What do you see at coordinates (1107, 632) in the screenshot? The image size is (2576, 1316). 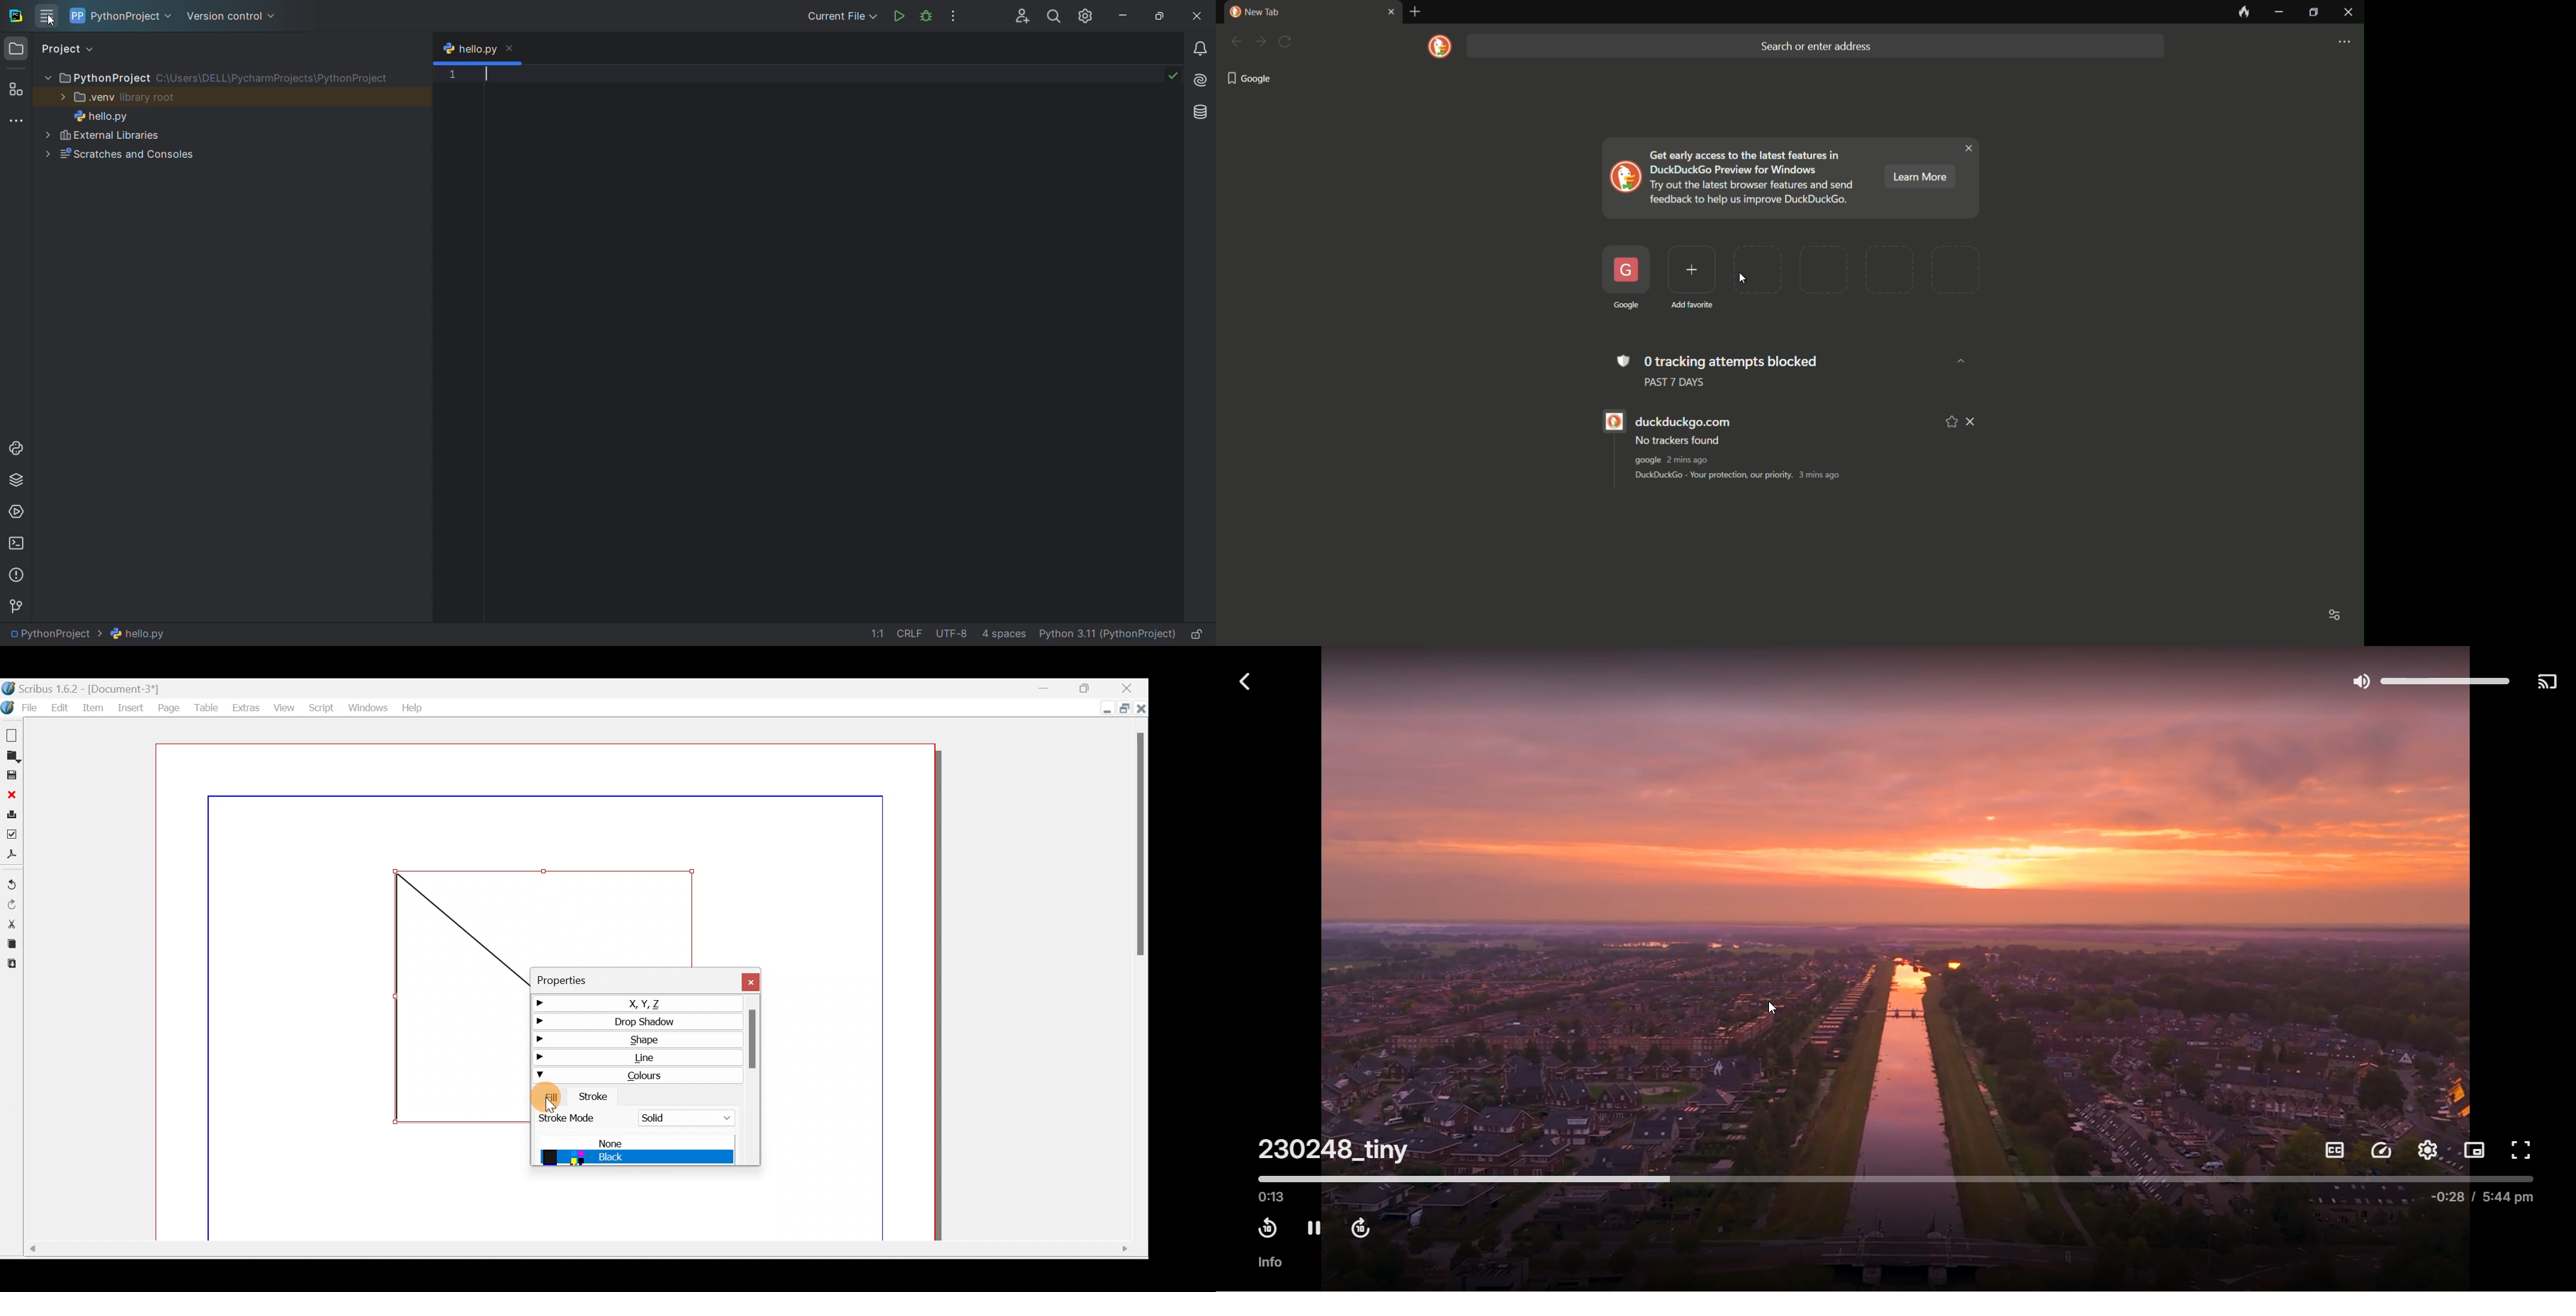 I see `interpreter` at bounding box center [1107, 632].